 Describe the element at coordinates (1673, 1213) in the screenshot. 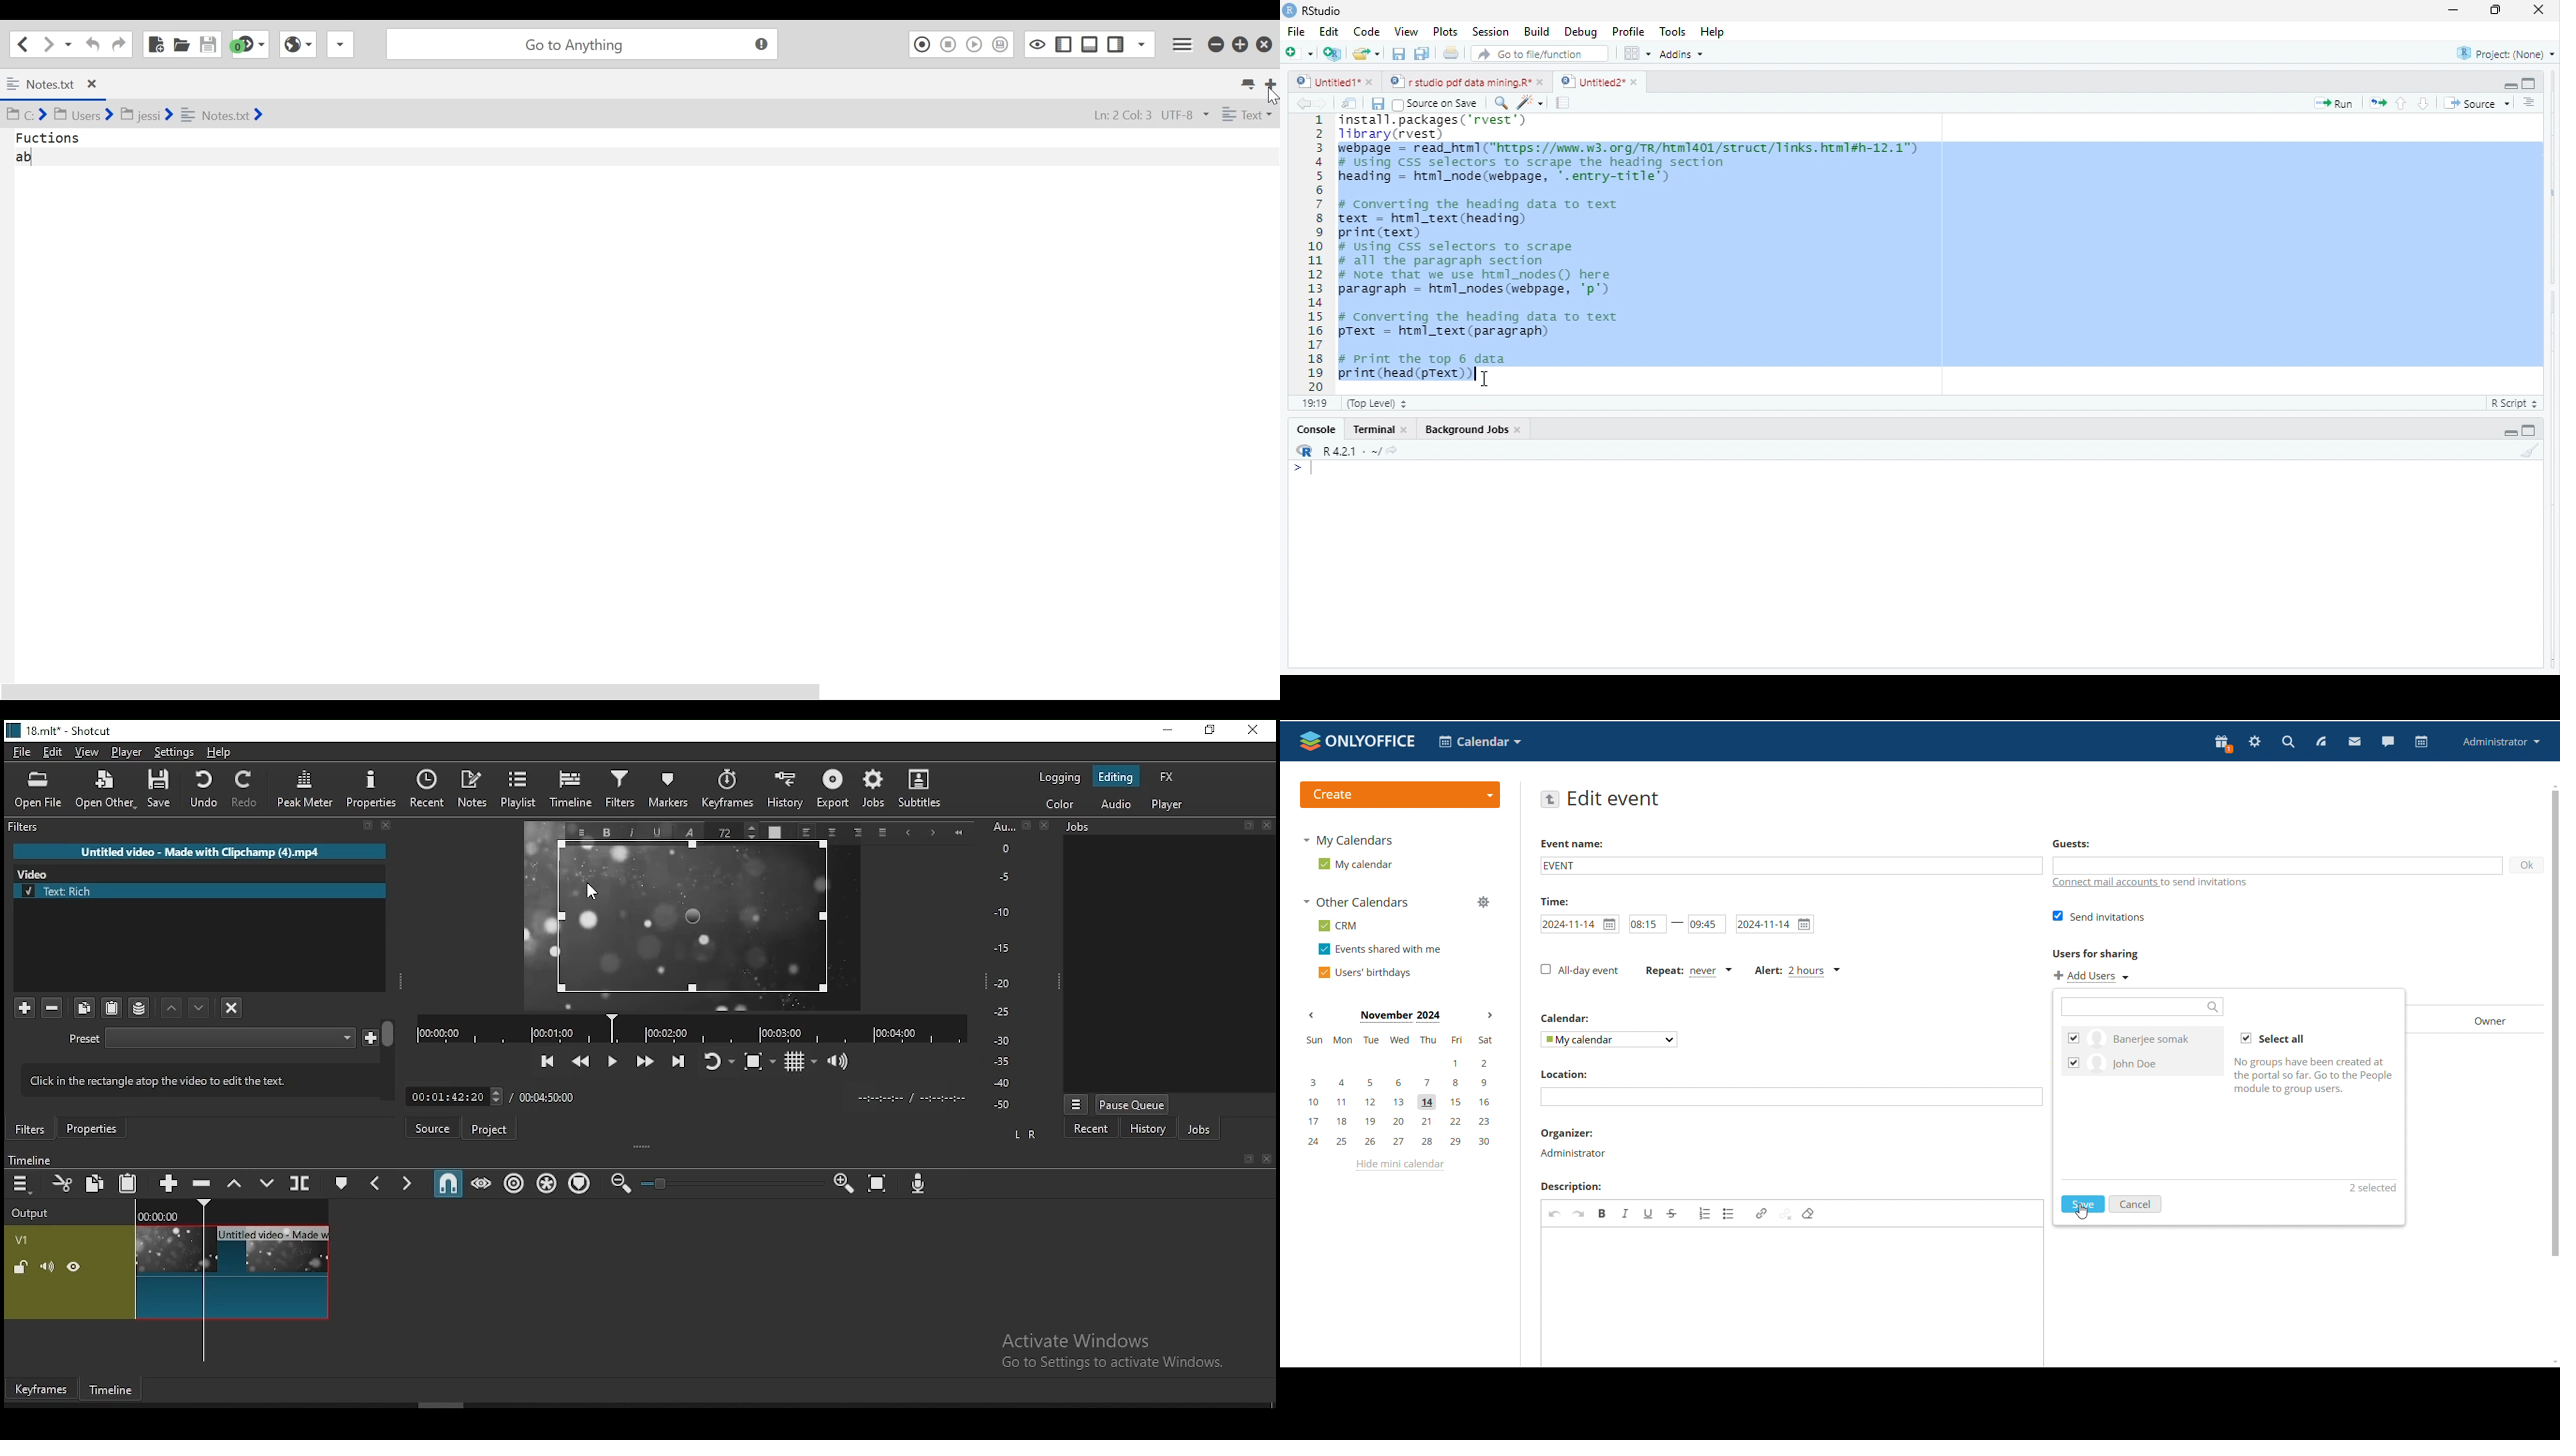

I see `strikethrough` at that location.